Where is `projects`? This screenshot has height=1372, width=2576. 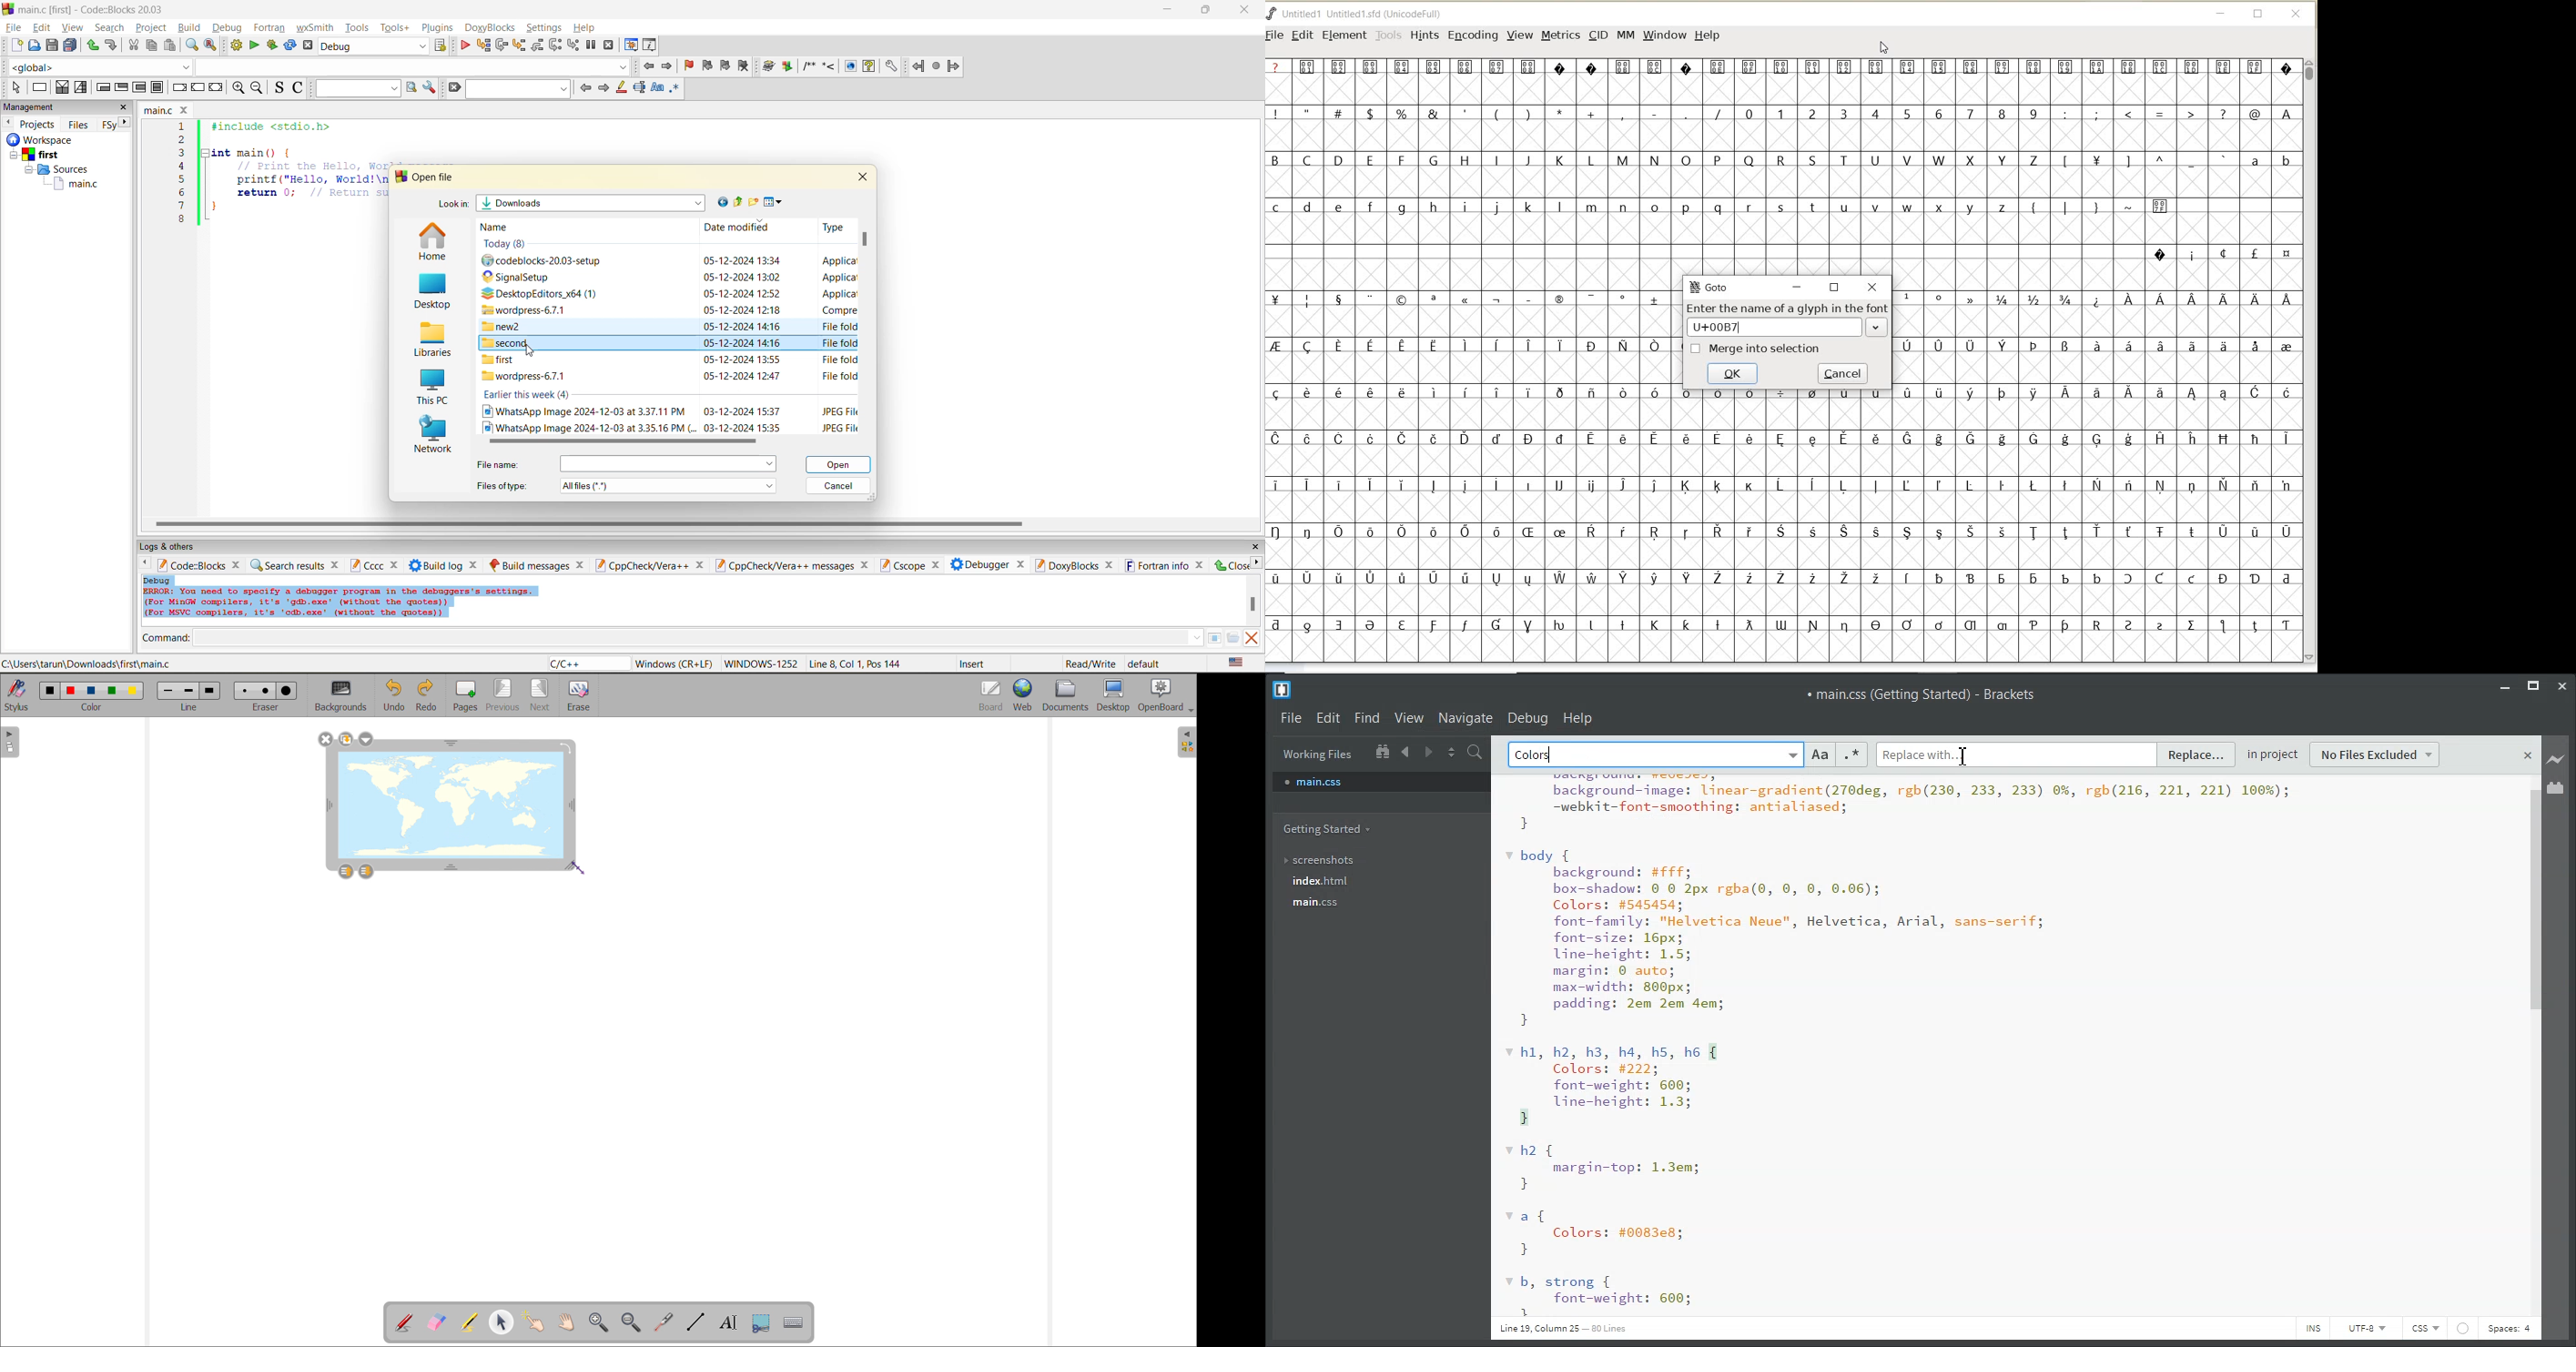 projects is located at coordinates (38, 124).